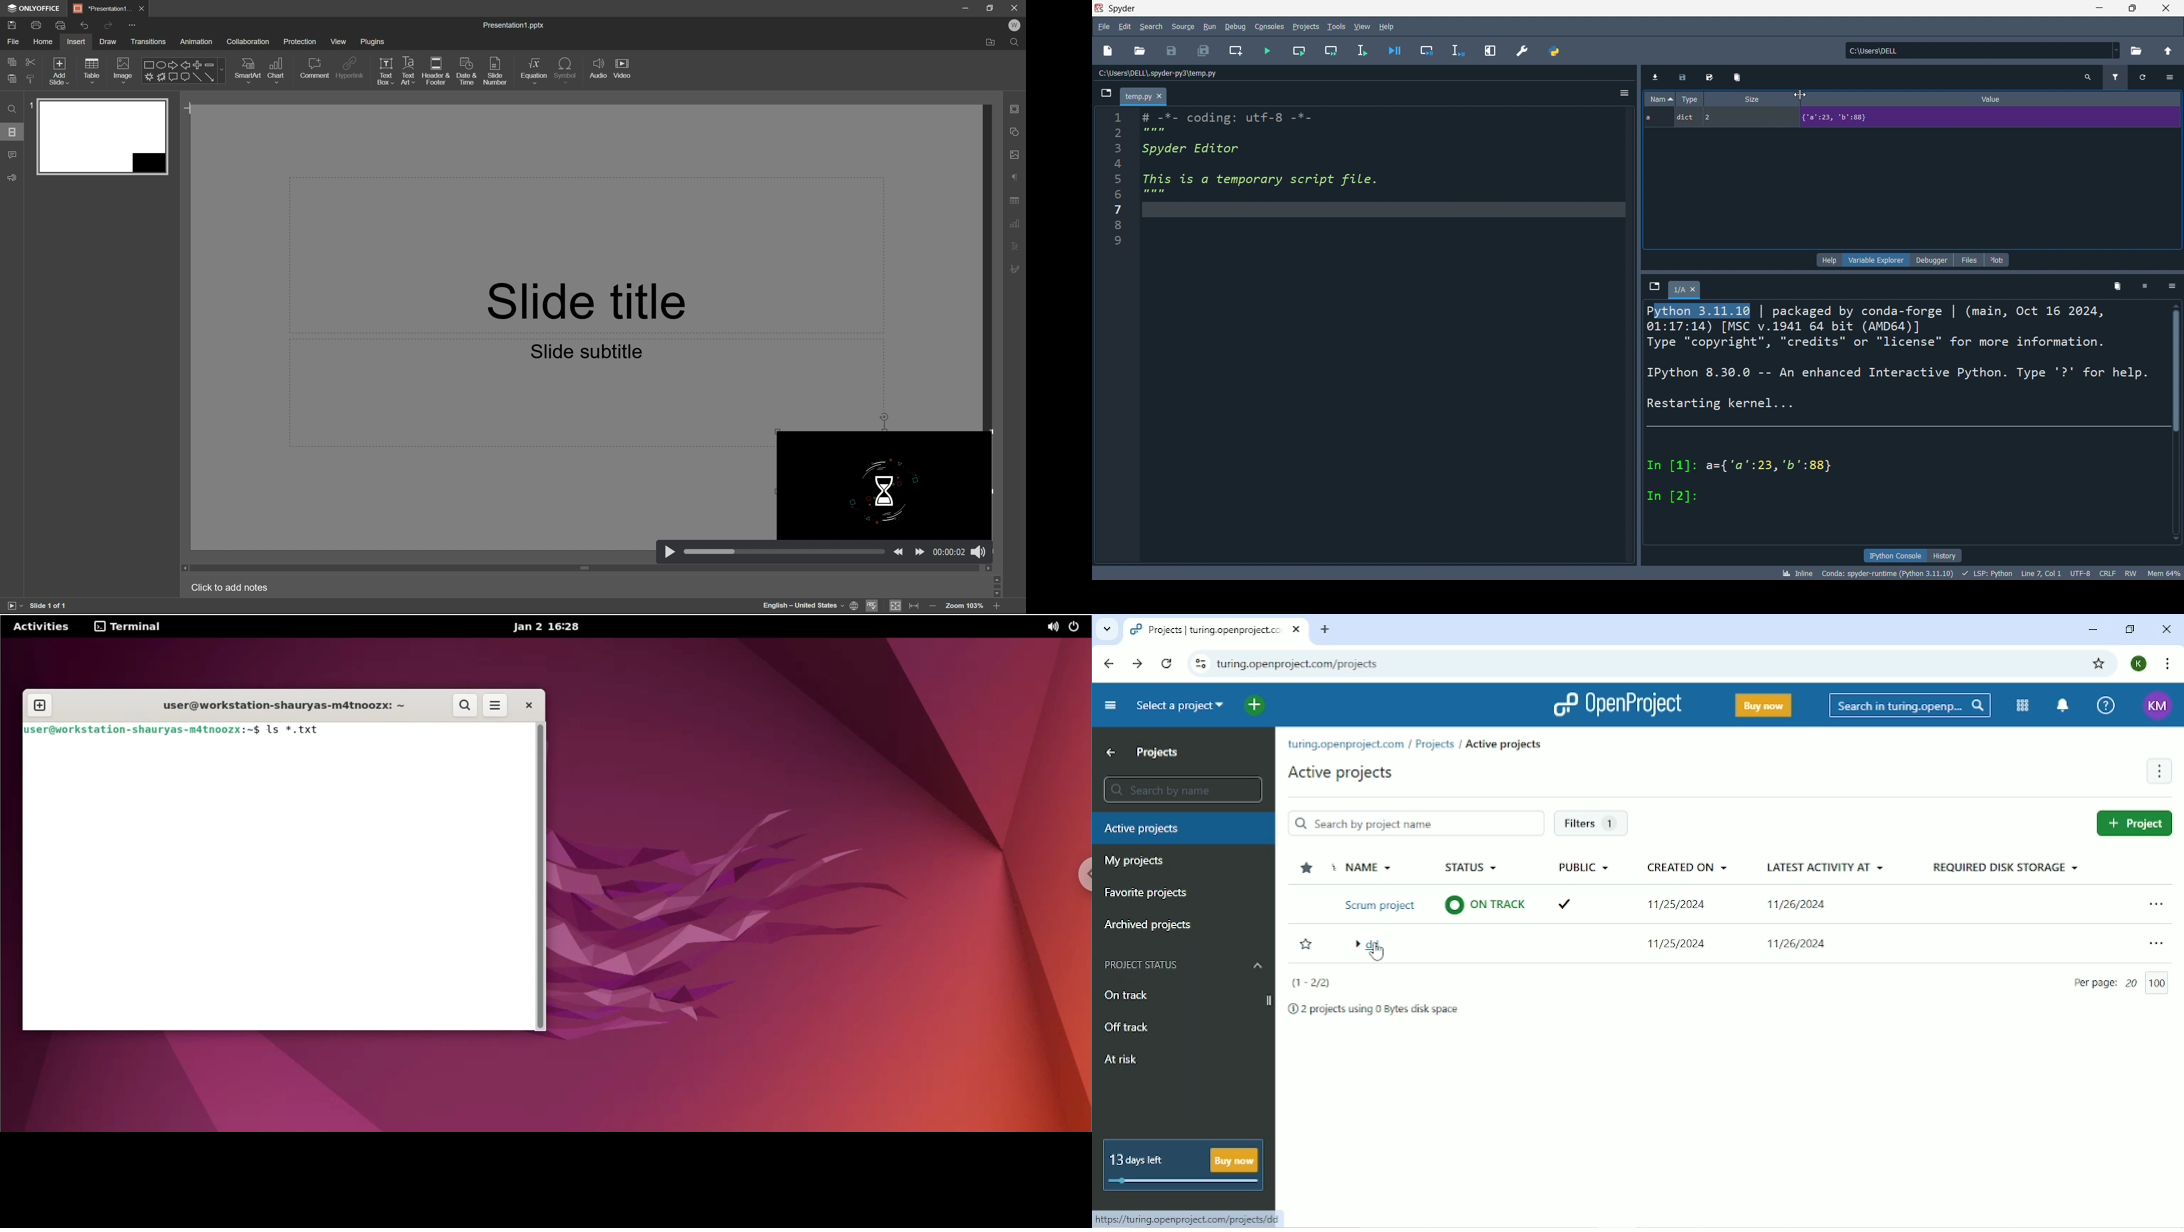 Image resolution: width=2184 pixels, height=1232 pixels. I want to click on file, so click(1105, 26).